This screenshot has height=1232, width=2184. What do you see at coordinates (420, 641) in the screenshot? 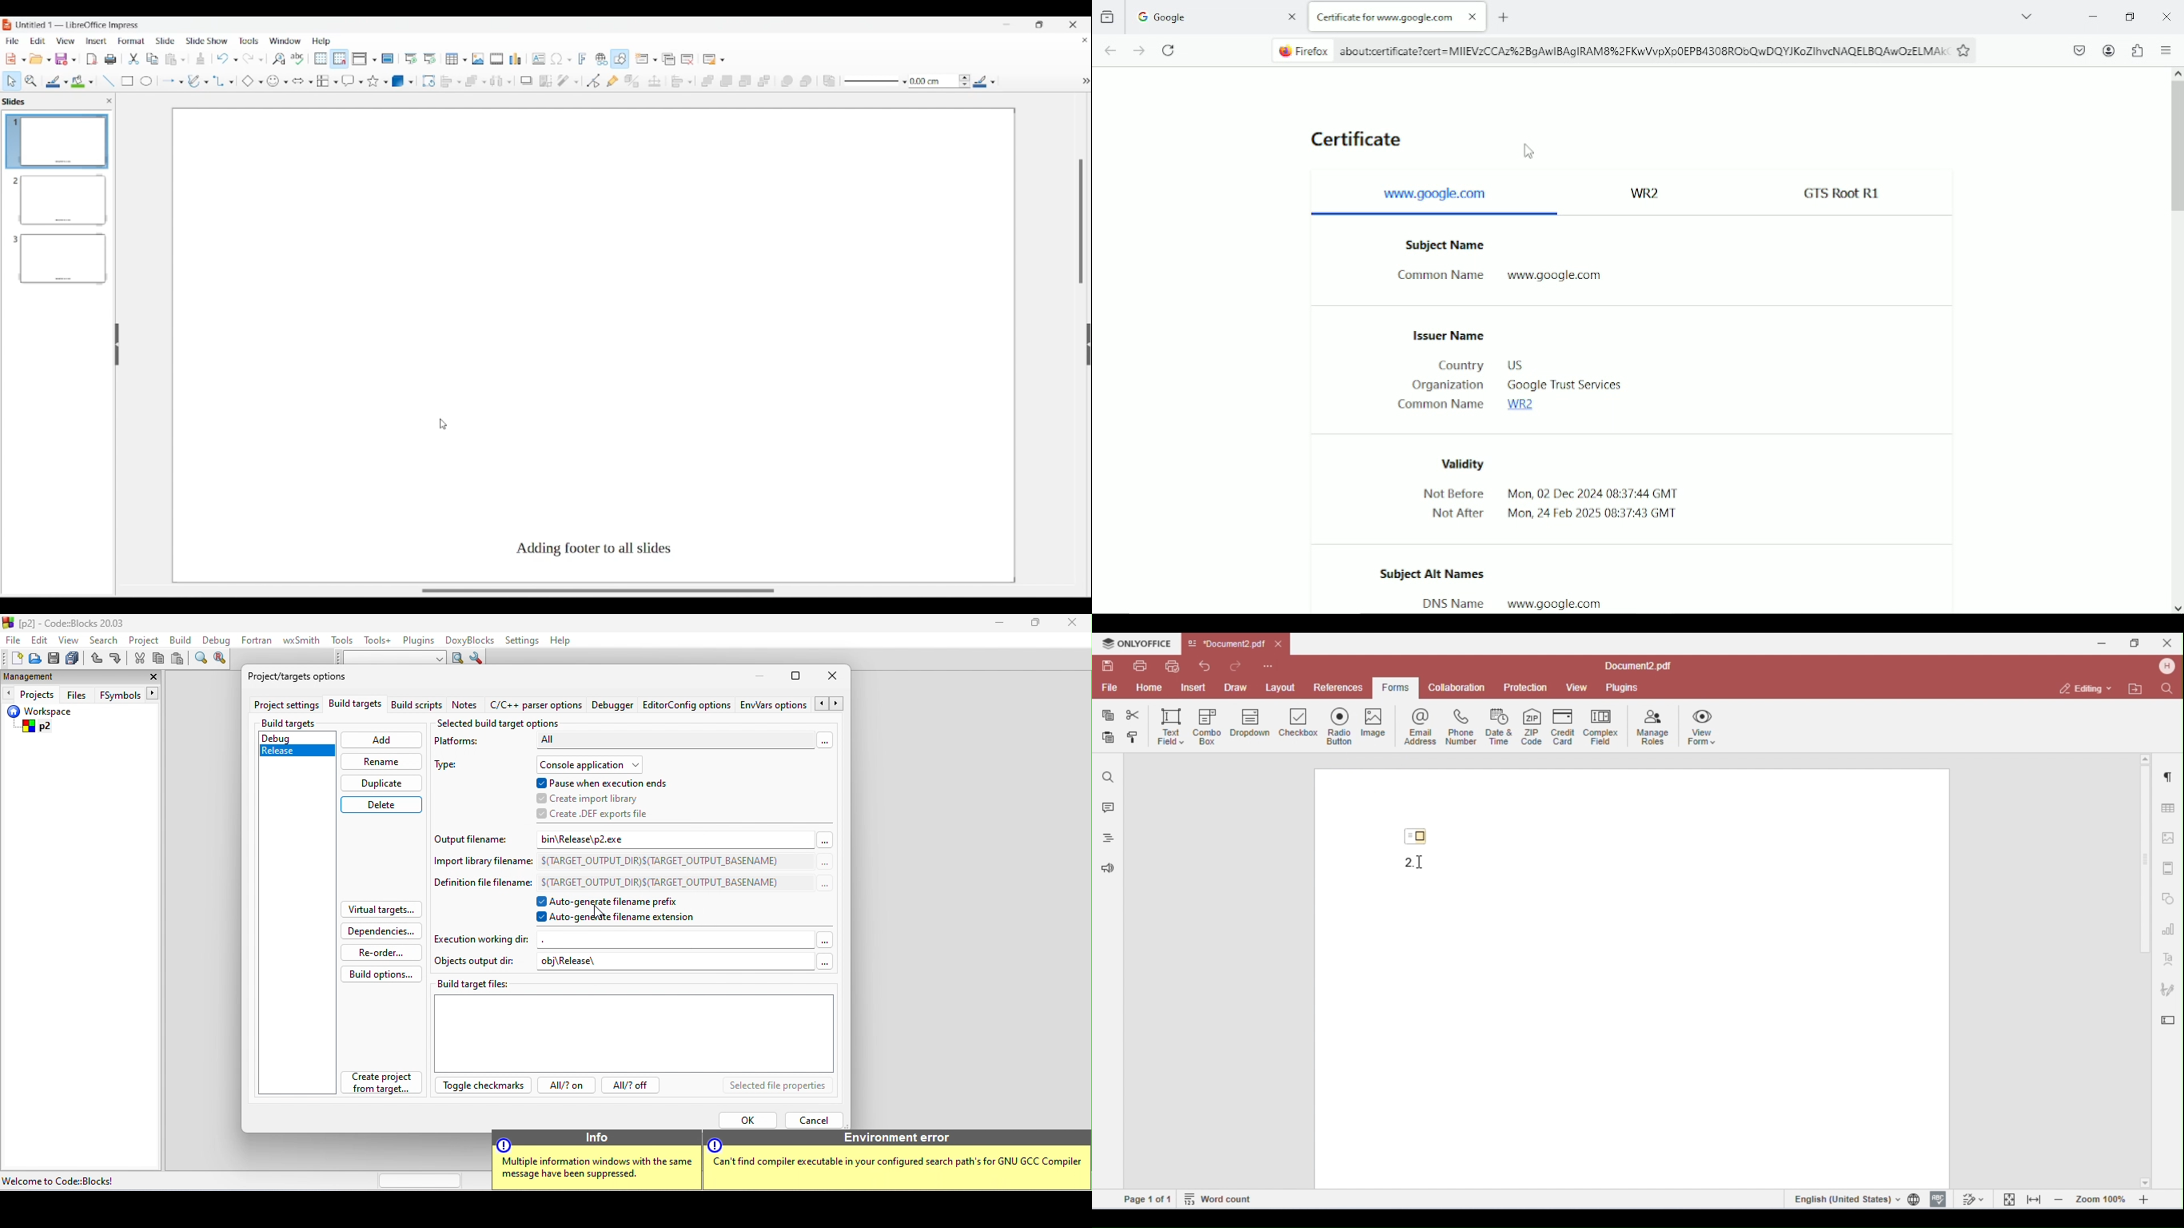
I see `plugins` at bounding box center [420, 641].